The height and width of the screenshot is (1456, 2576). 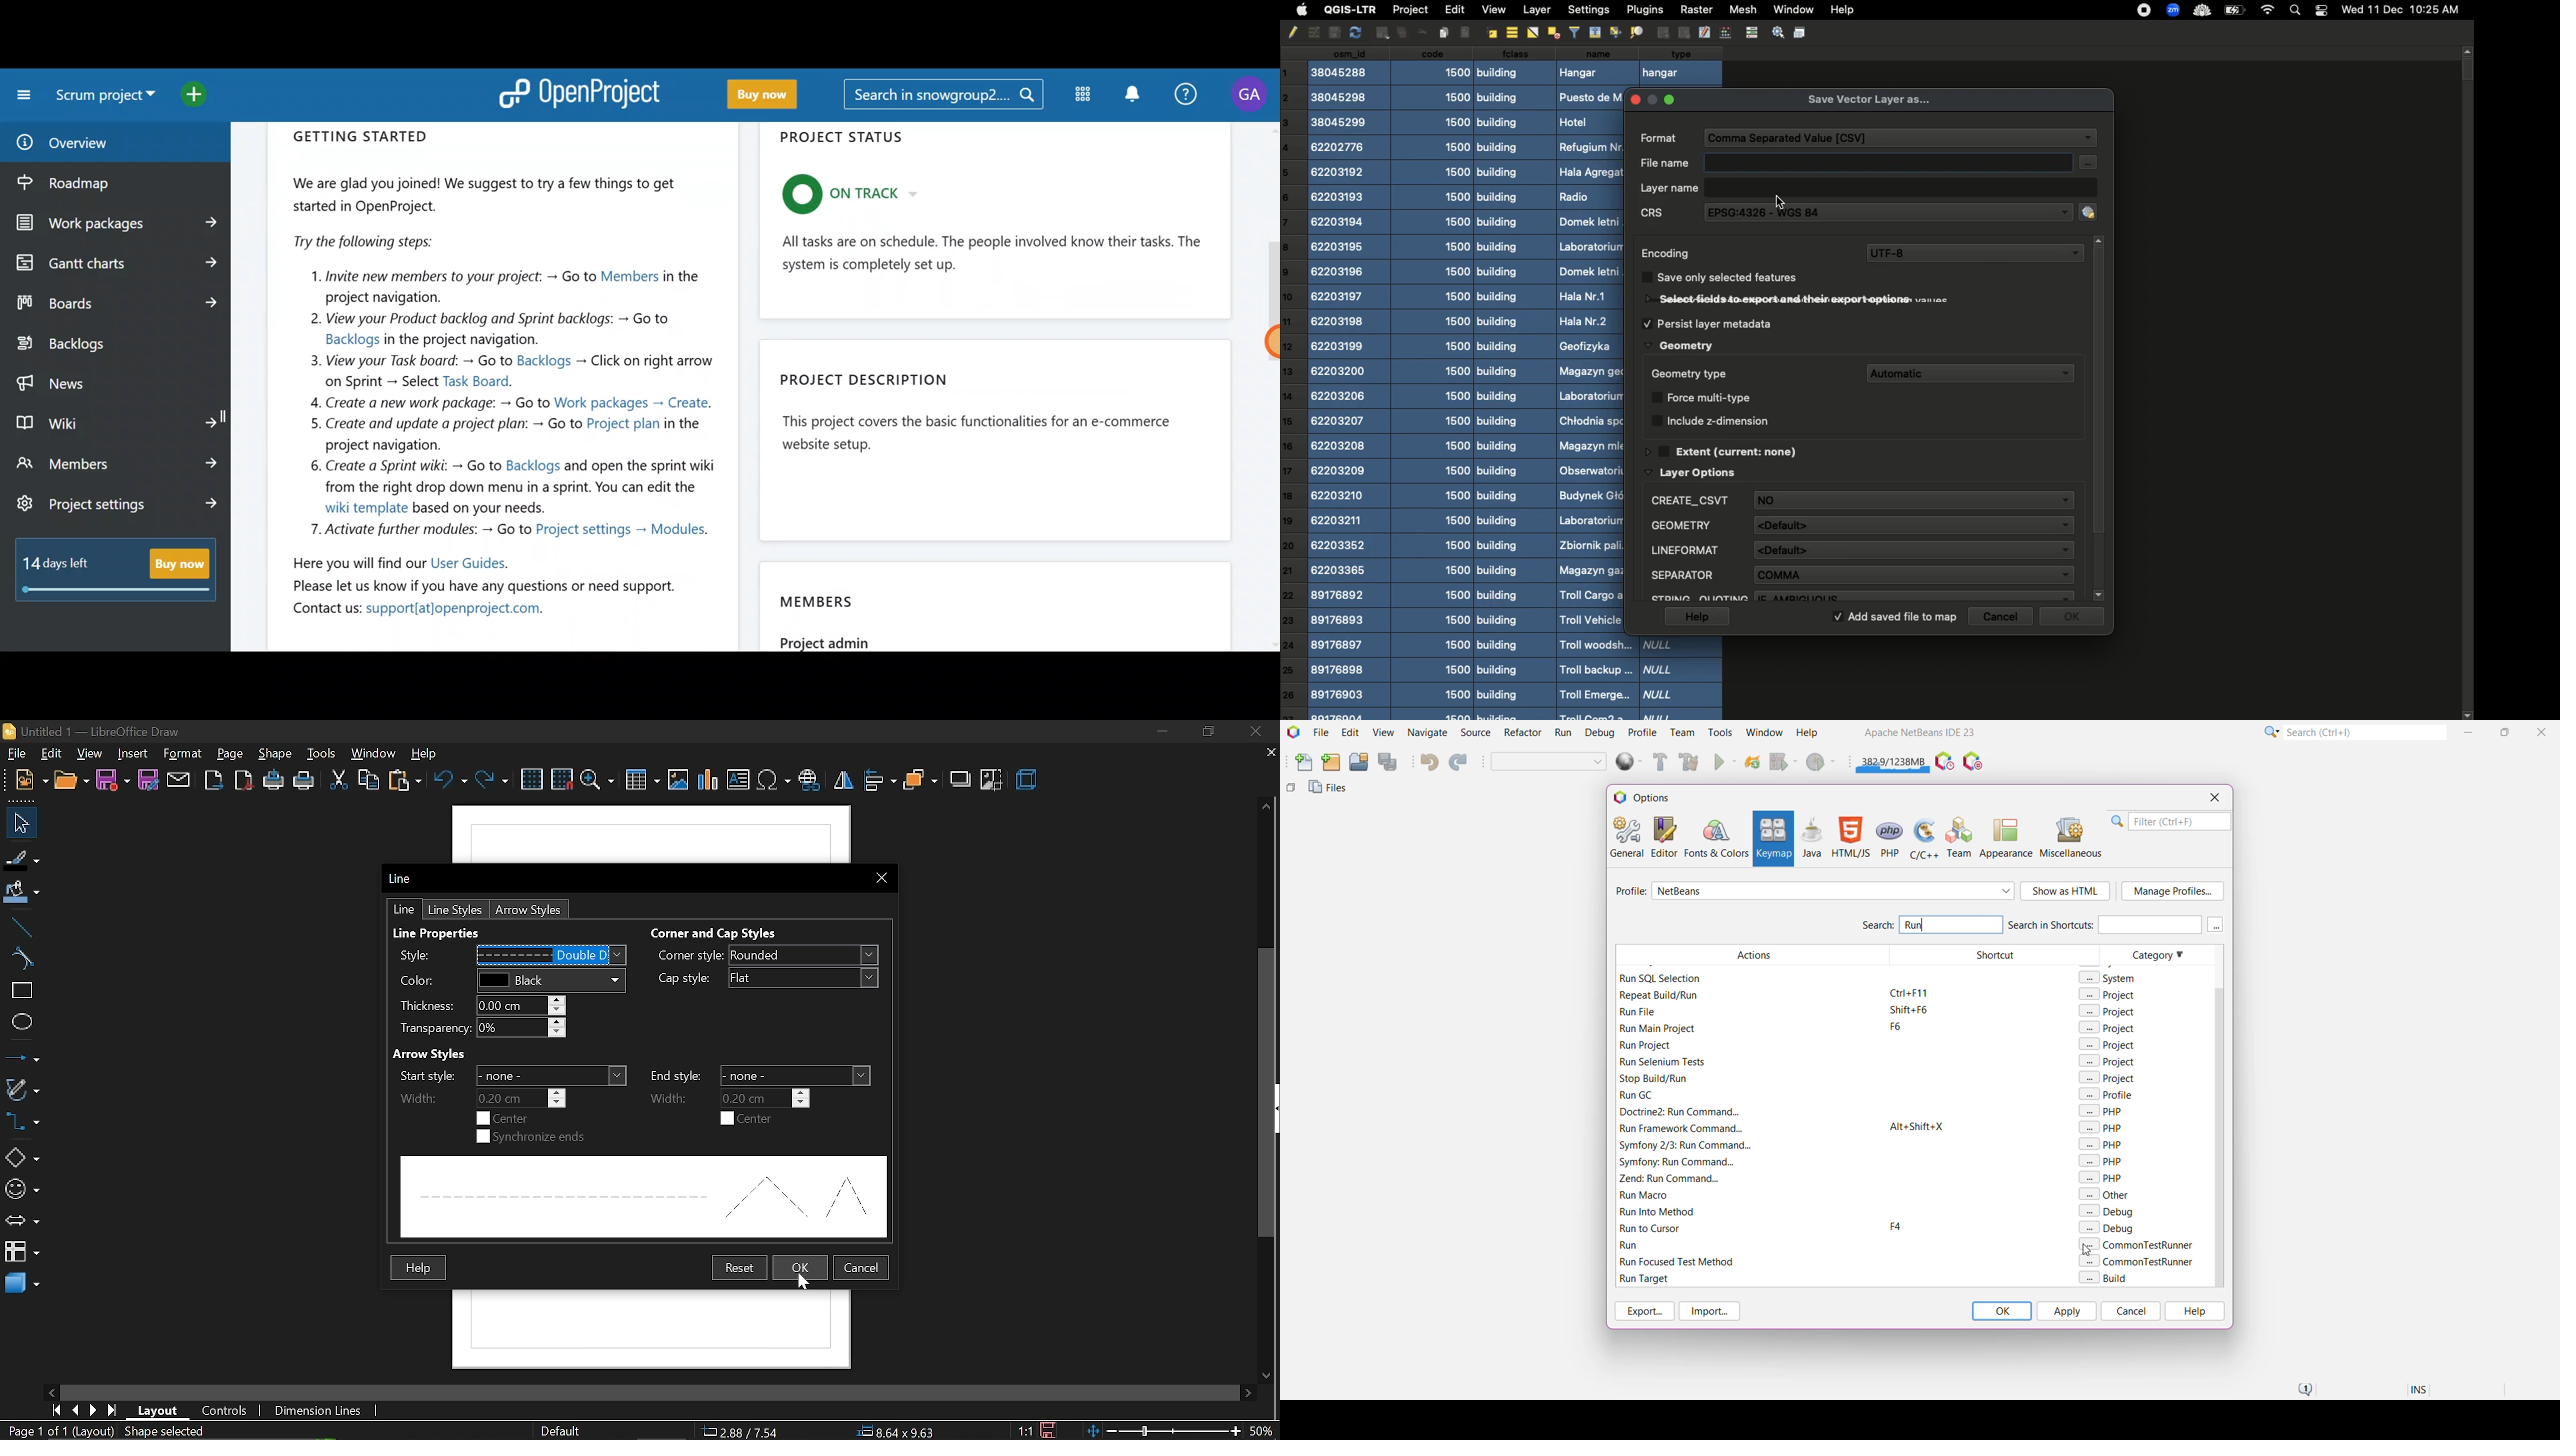 What do you see at coordinates (306, 780) in the screenshot?
I see `print` at bounding box center [306, 780].